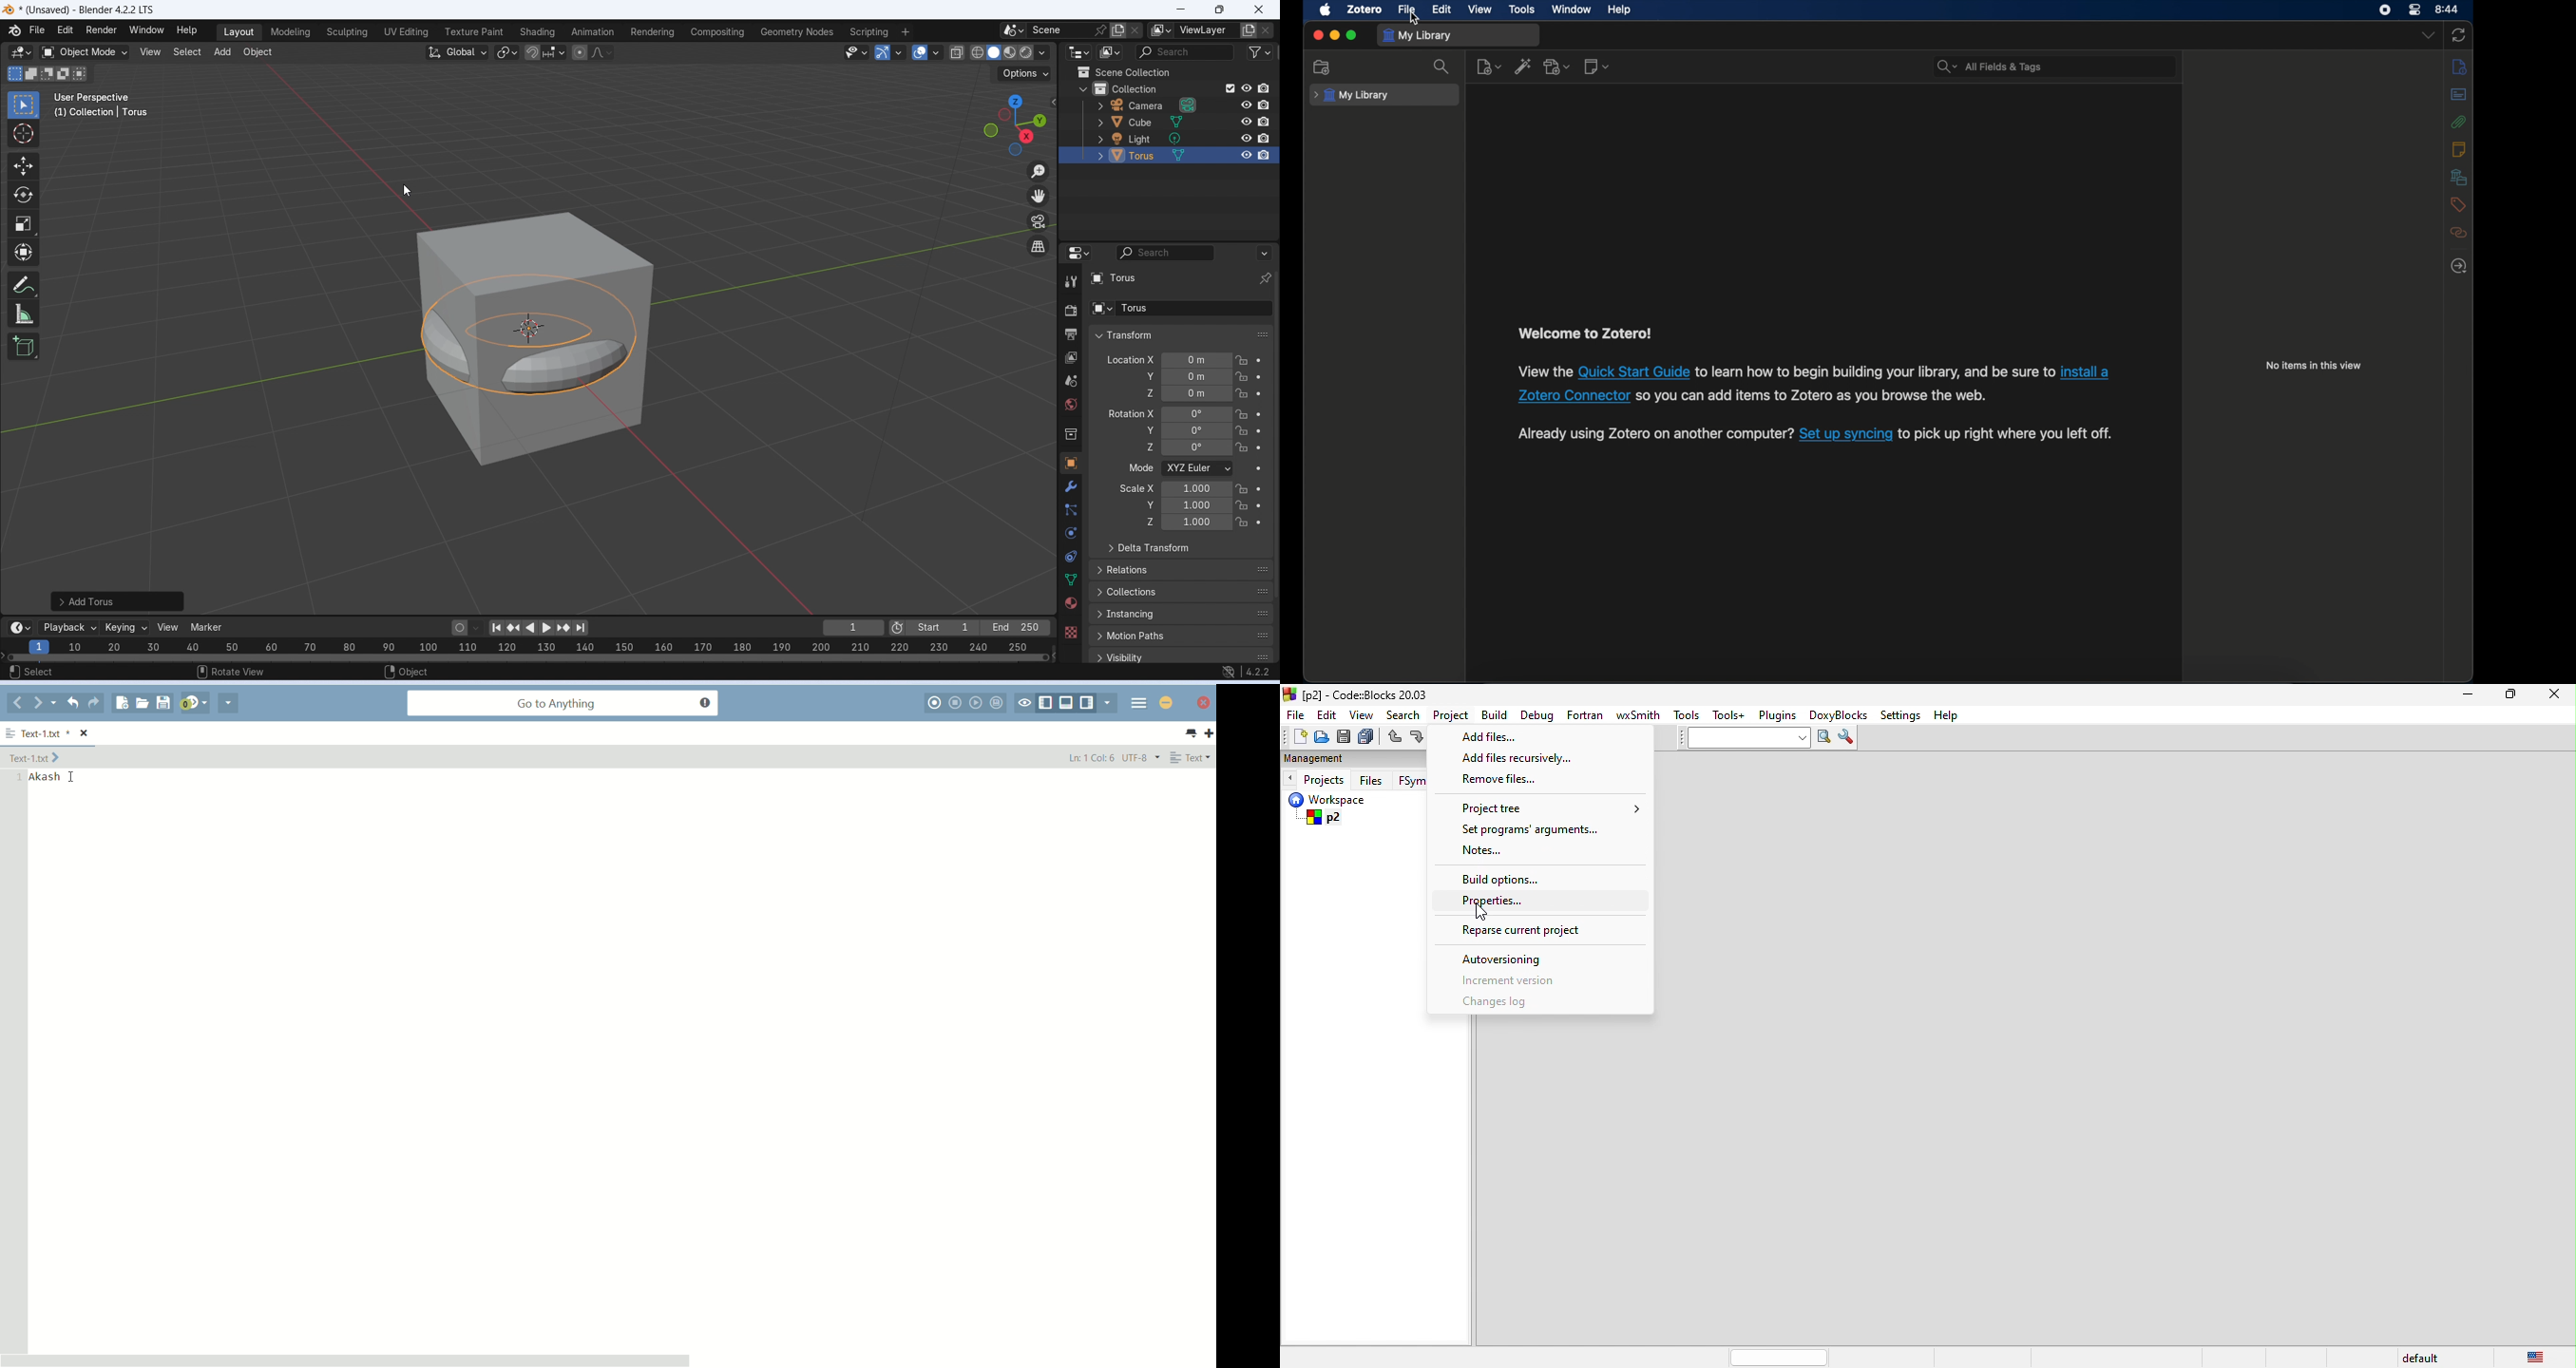 The height and width of the screenshot is (1372, 2576). What do you see at coordinates (45, 703) in the screenshot?
I see `forward` at bounding box center [45, 703].